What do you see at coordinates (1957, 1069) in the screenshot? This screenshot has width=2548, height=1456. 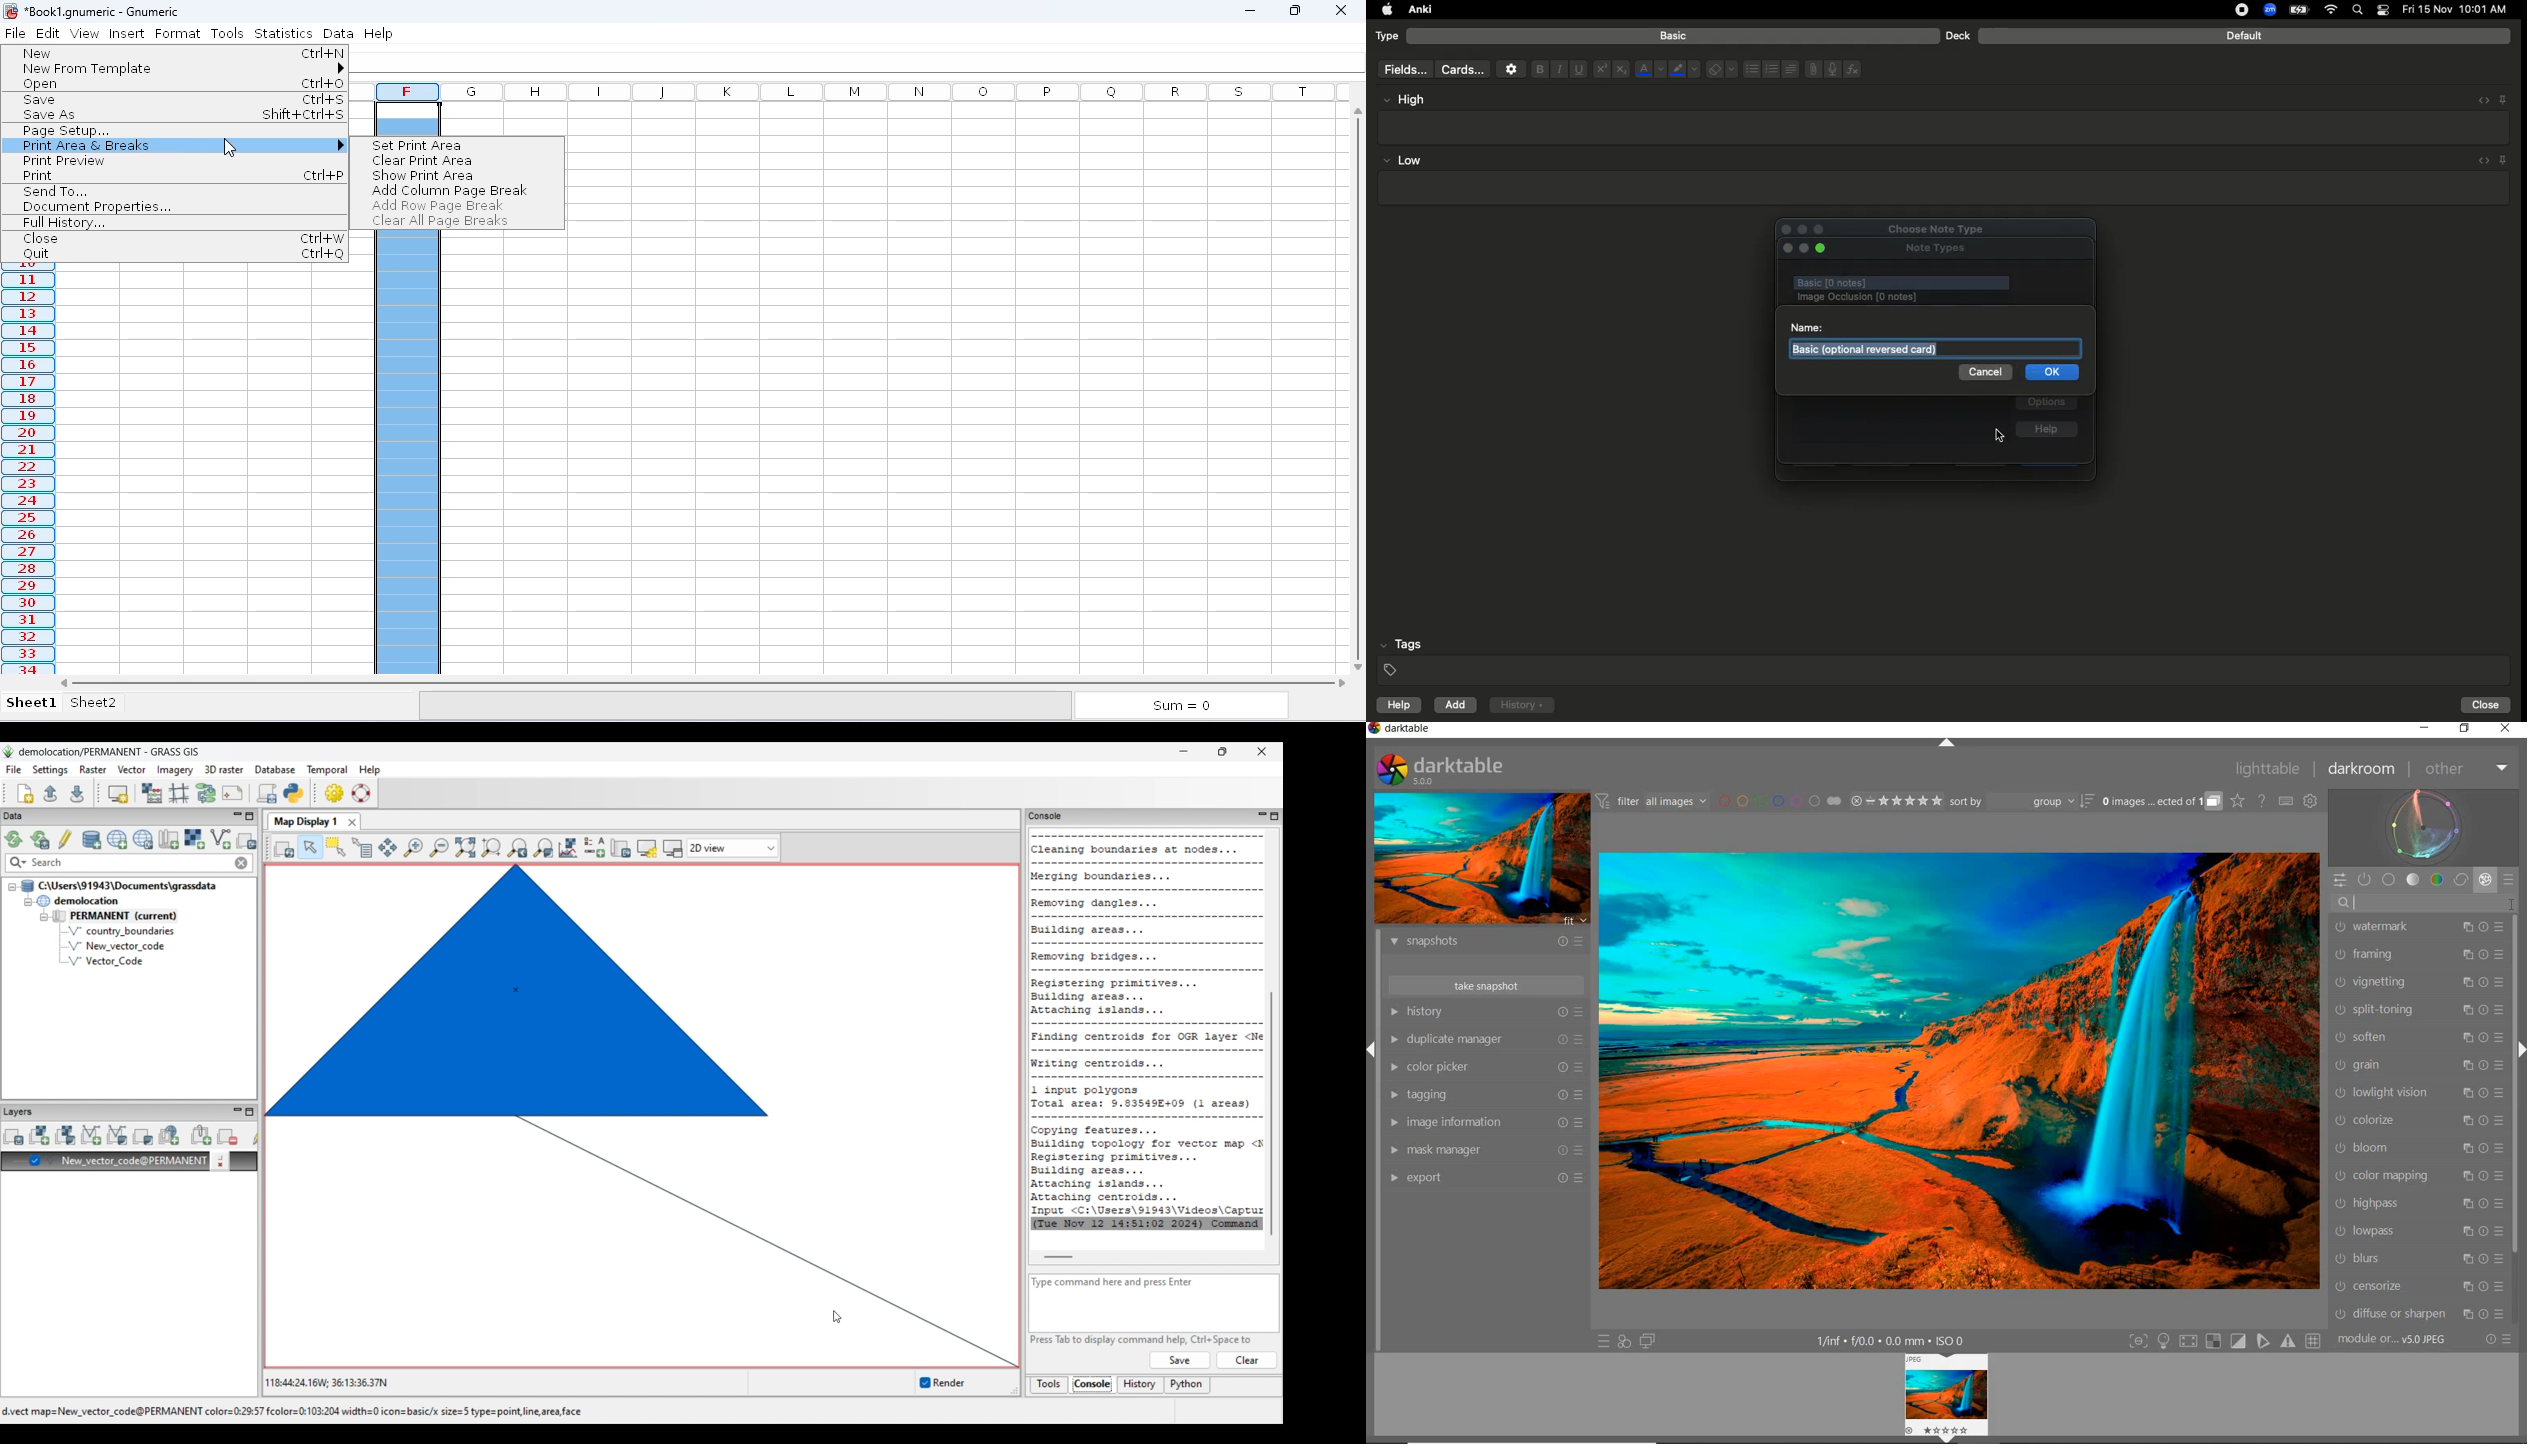 I see `SELECTED IMAGE` at bounding box center [1957, 1069].